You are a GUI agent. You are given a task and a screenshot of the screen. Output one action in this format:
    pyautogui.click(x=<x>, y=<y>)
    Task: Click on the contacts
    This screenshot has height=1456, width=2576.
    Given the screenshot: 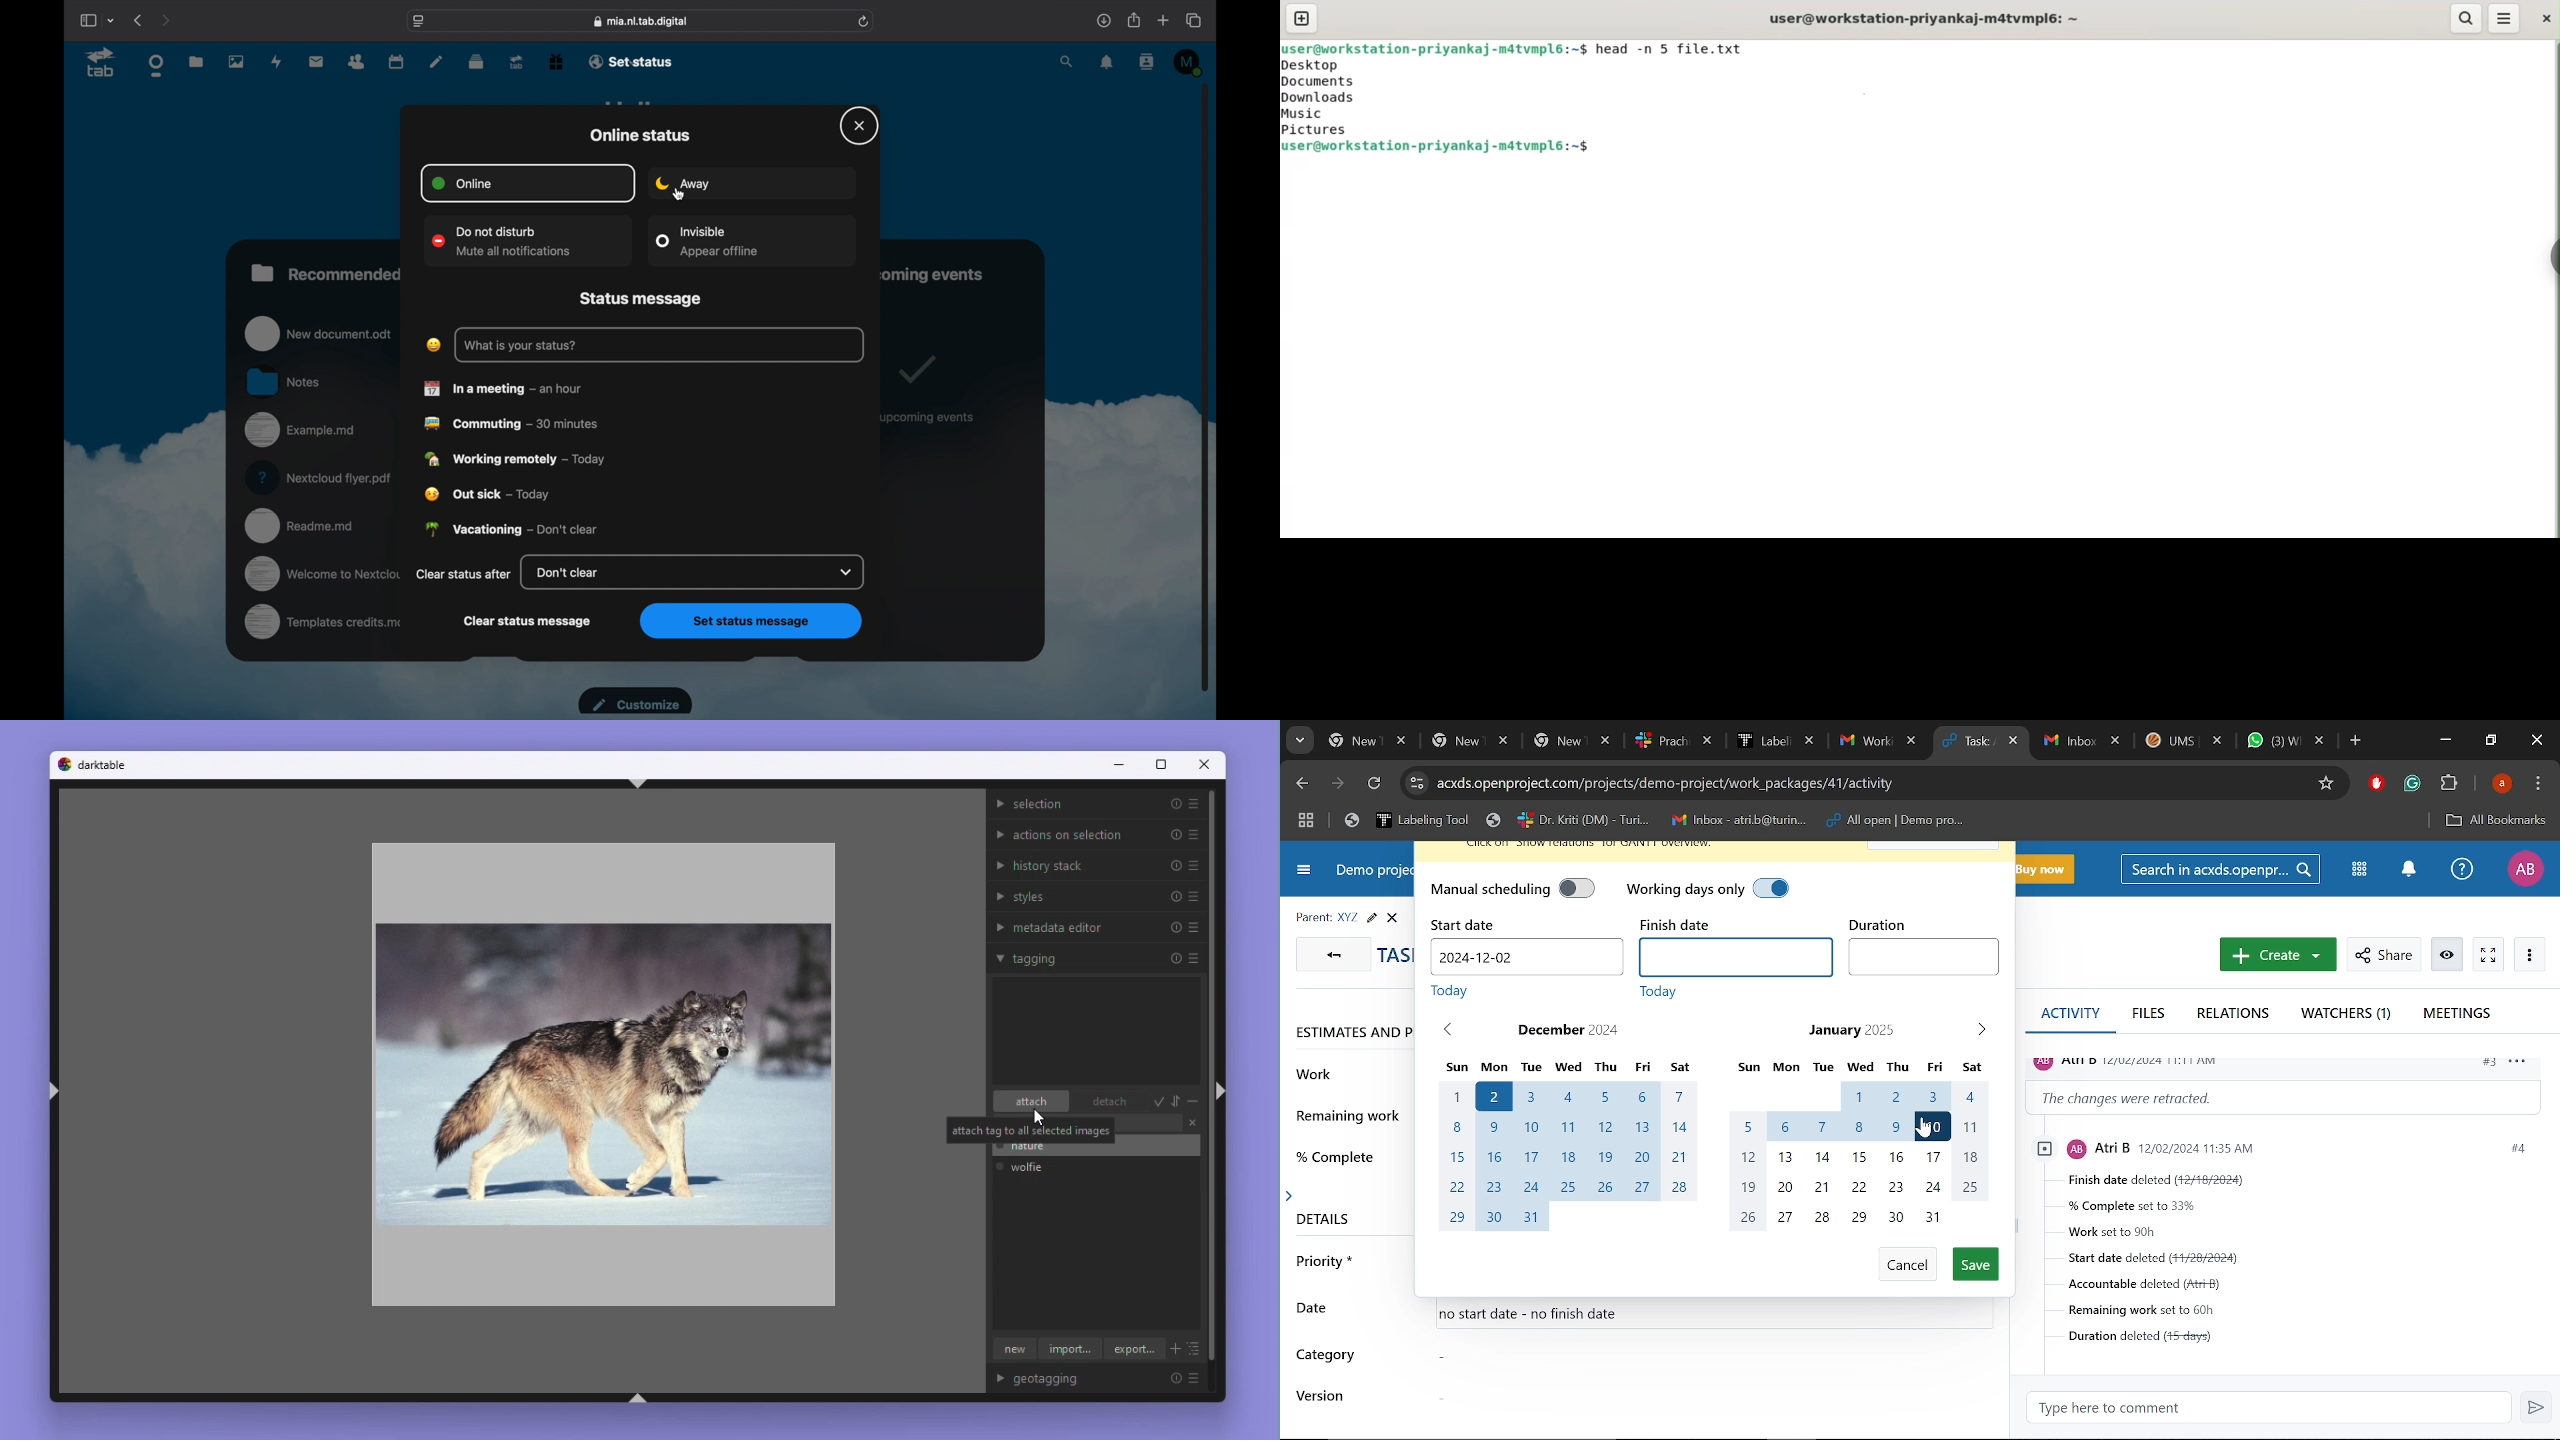 What is the action you would take?
    pyautogui.click(x=1147, y=61)
    